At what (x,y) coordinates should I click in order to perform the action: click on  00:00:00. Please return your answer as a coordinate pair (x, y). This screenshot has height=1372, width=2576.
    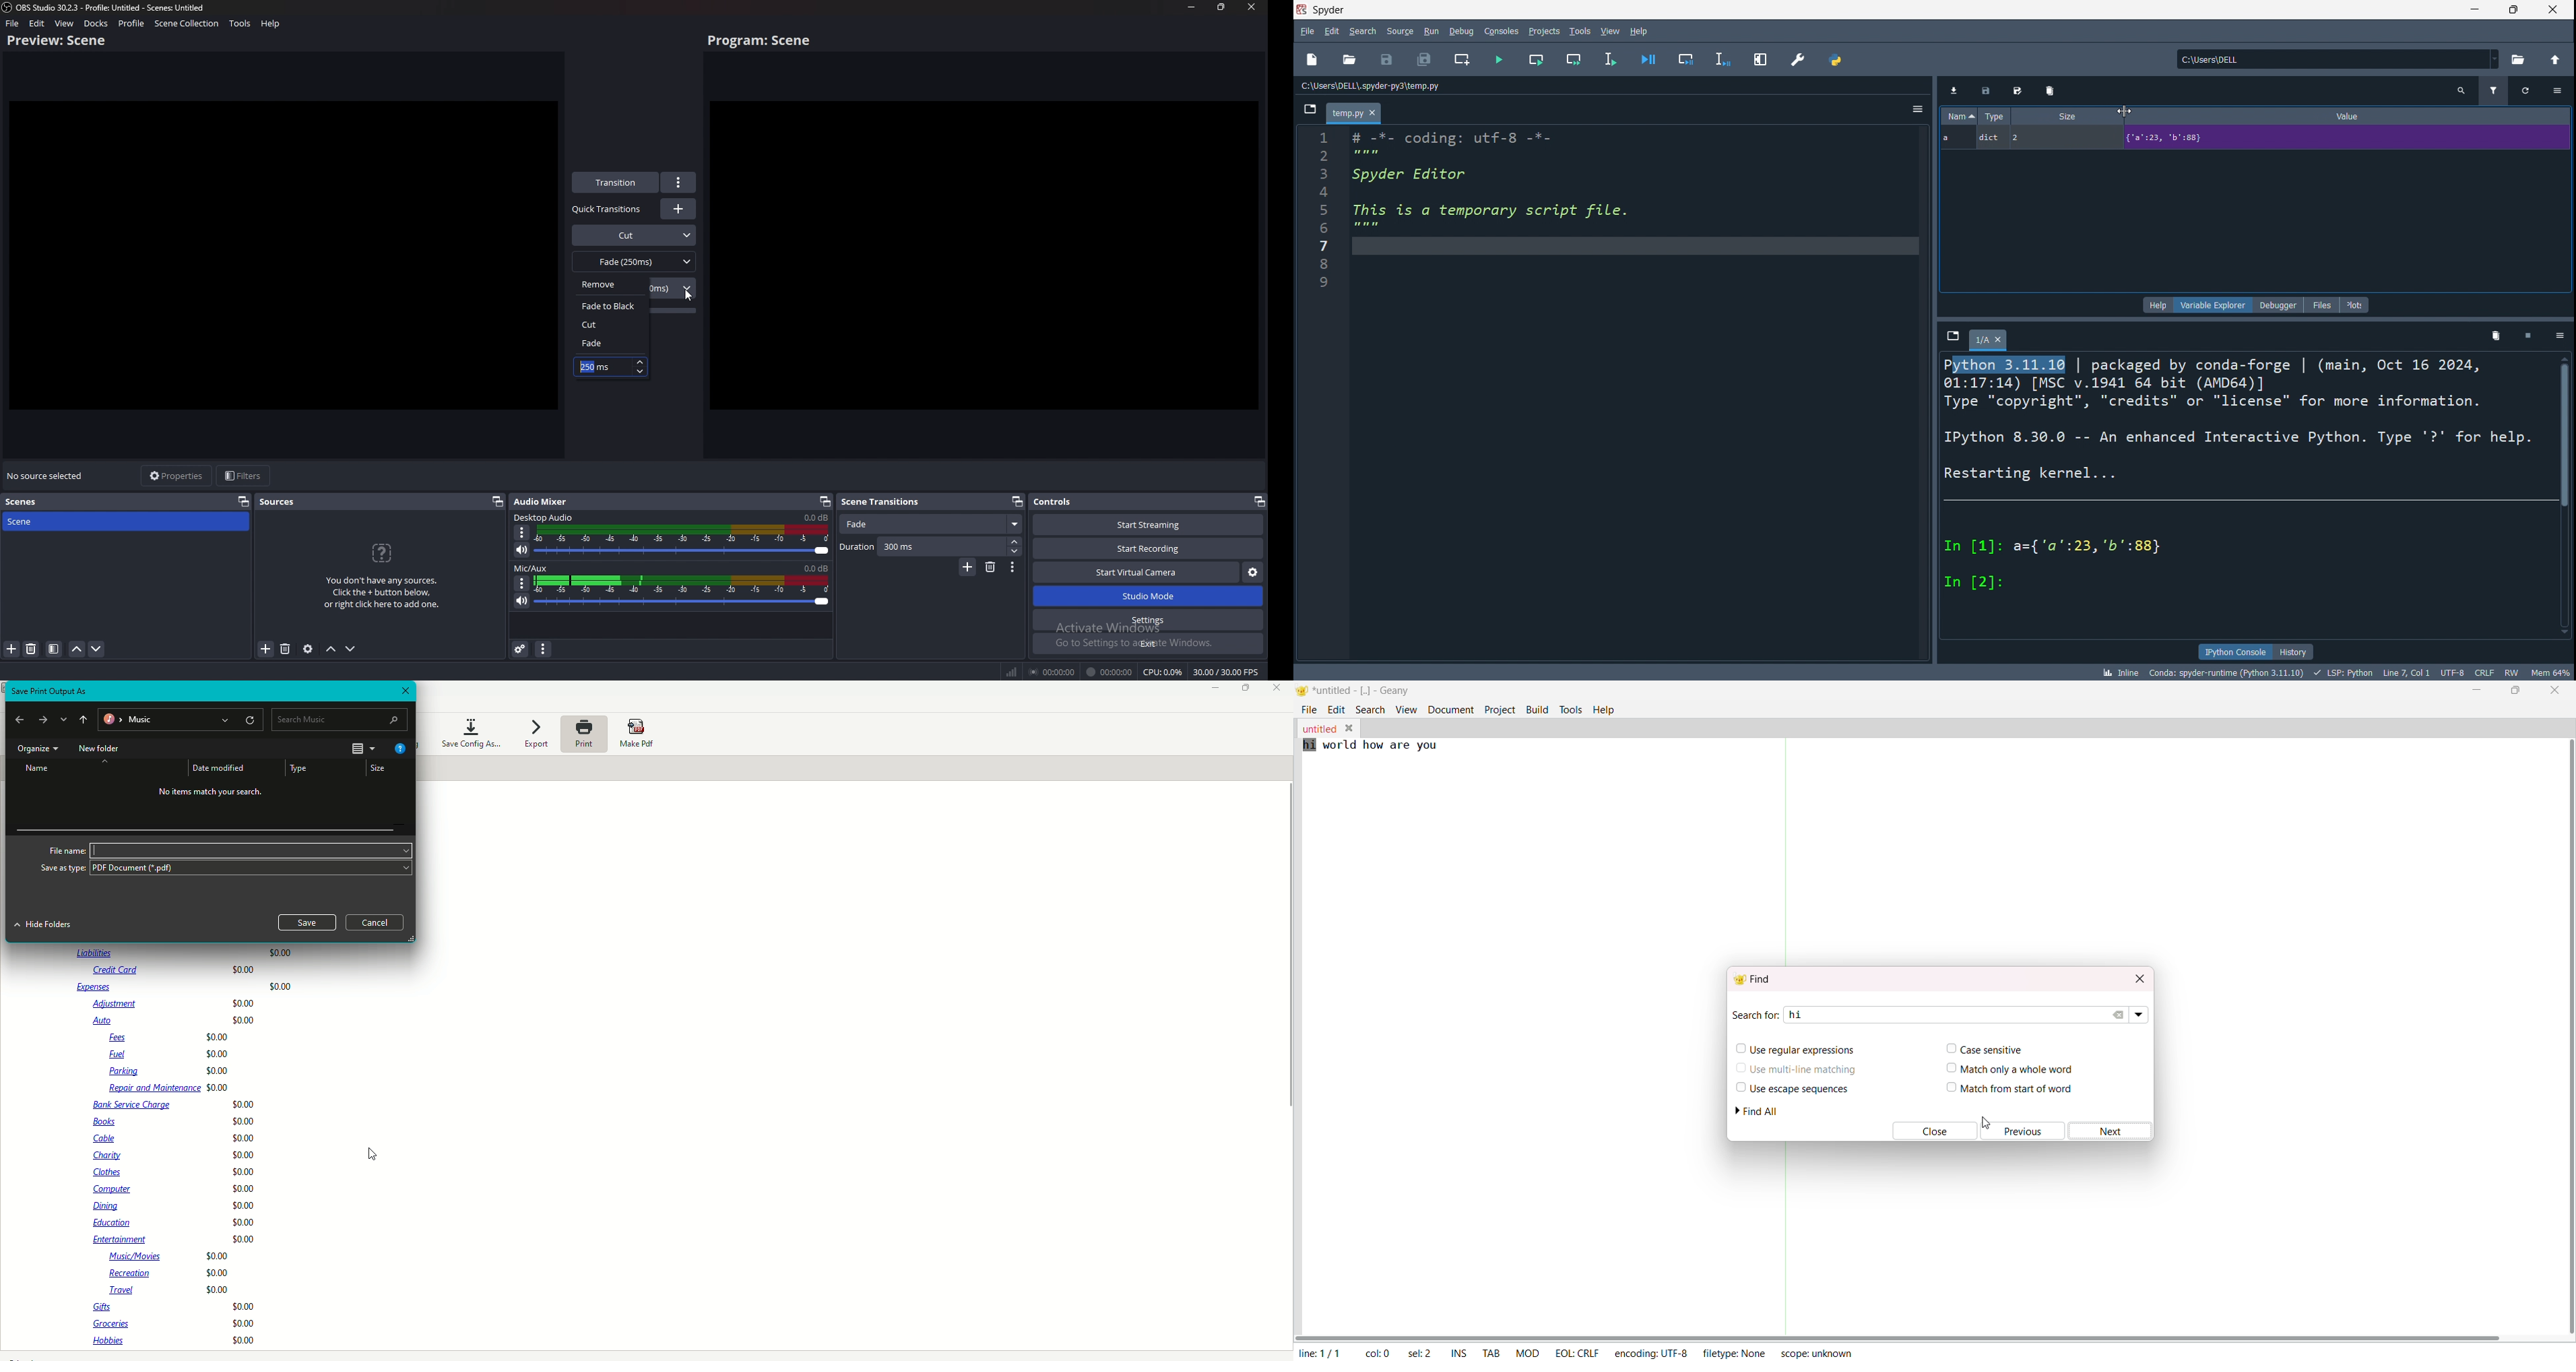
    Looking at the image, I should click on (1110, 672).